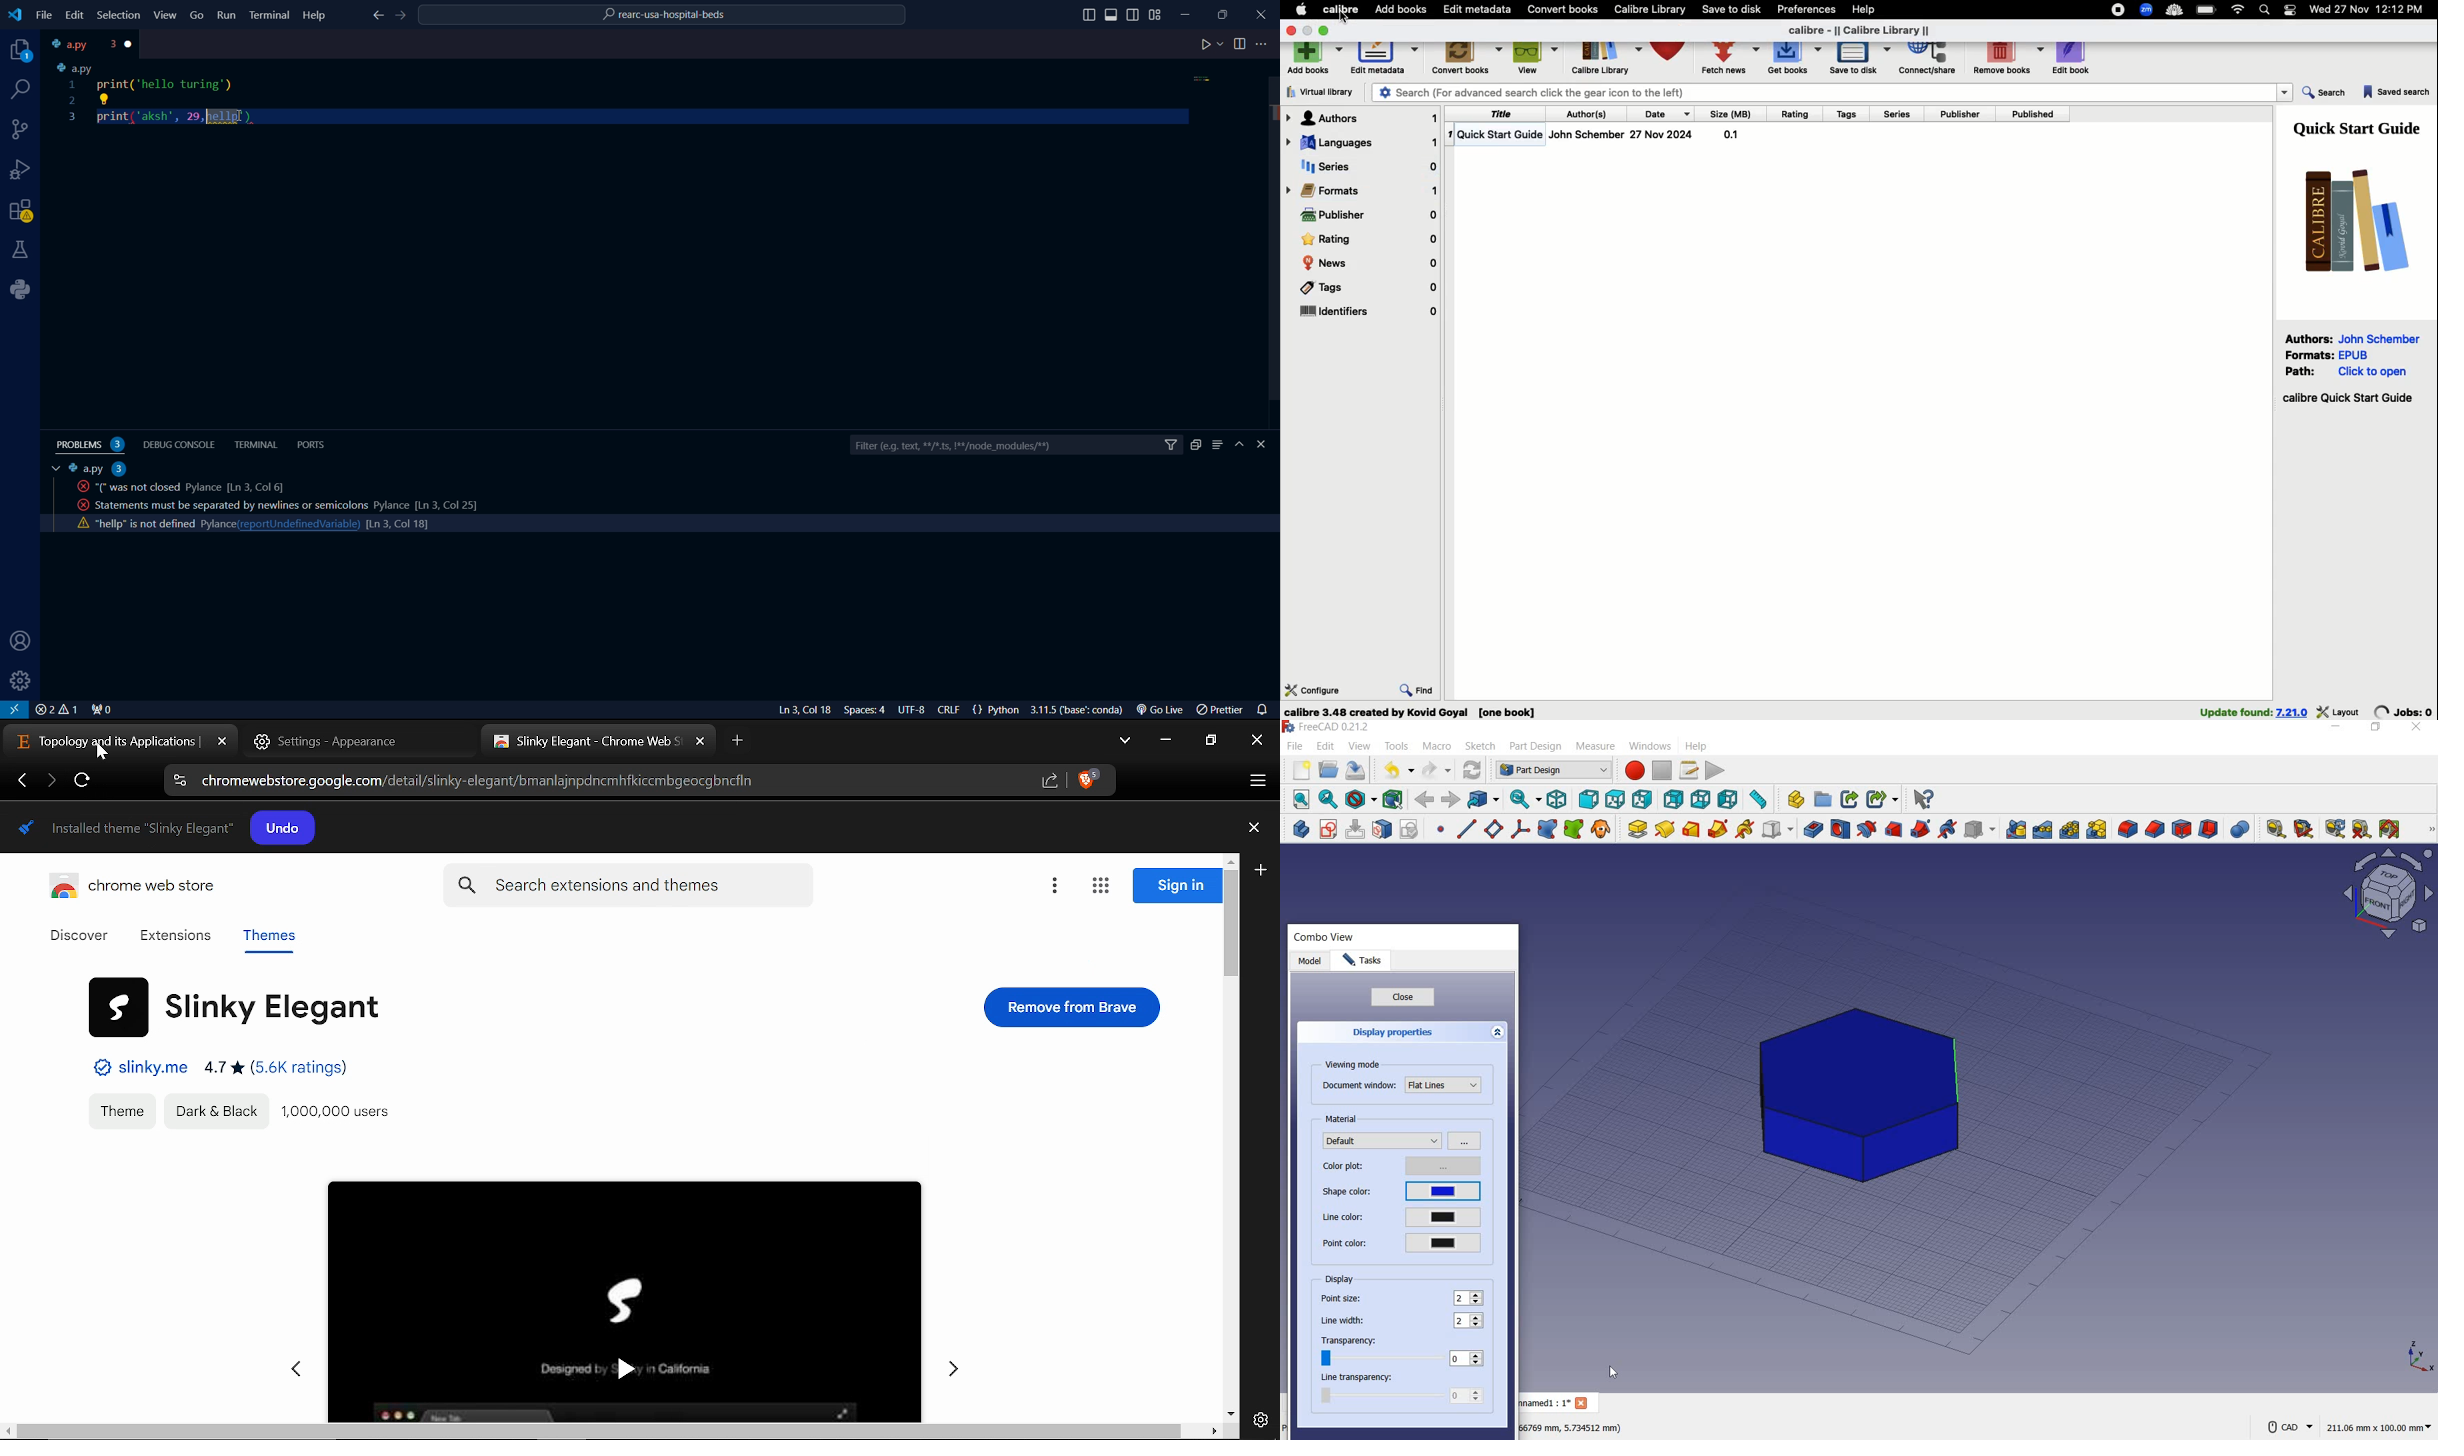 The width and height of the screenshot is (2464, 1456). What do you see at coordinates (1357, 829) in the screenshot?
I see `edit sketch` at bounding box center [1357, 829].